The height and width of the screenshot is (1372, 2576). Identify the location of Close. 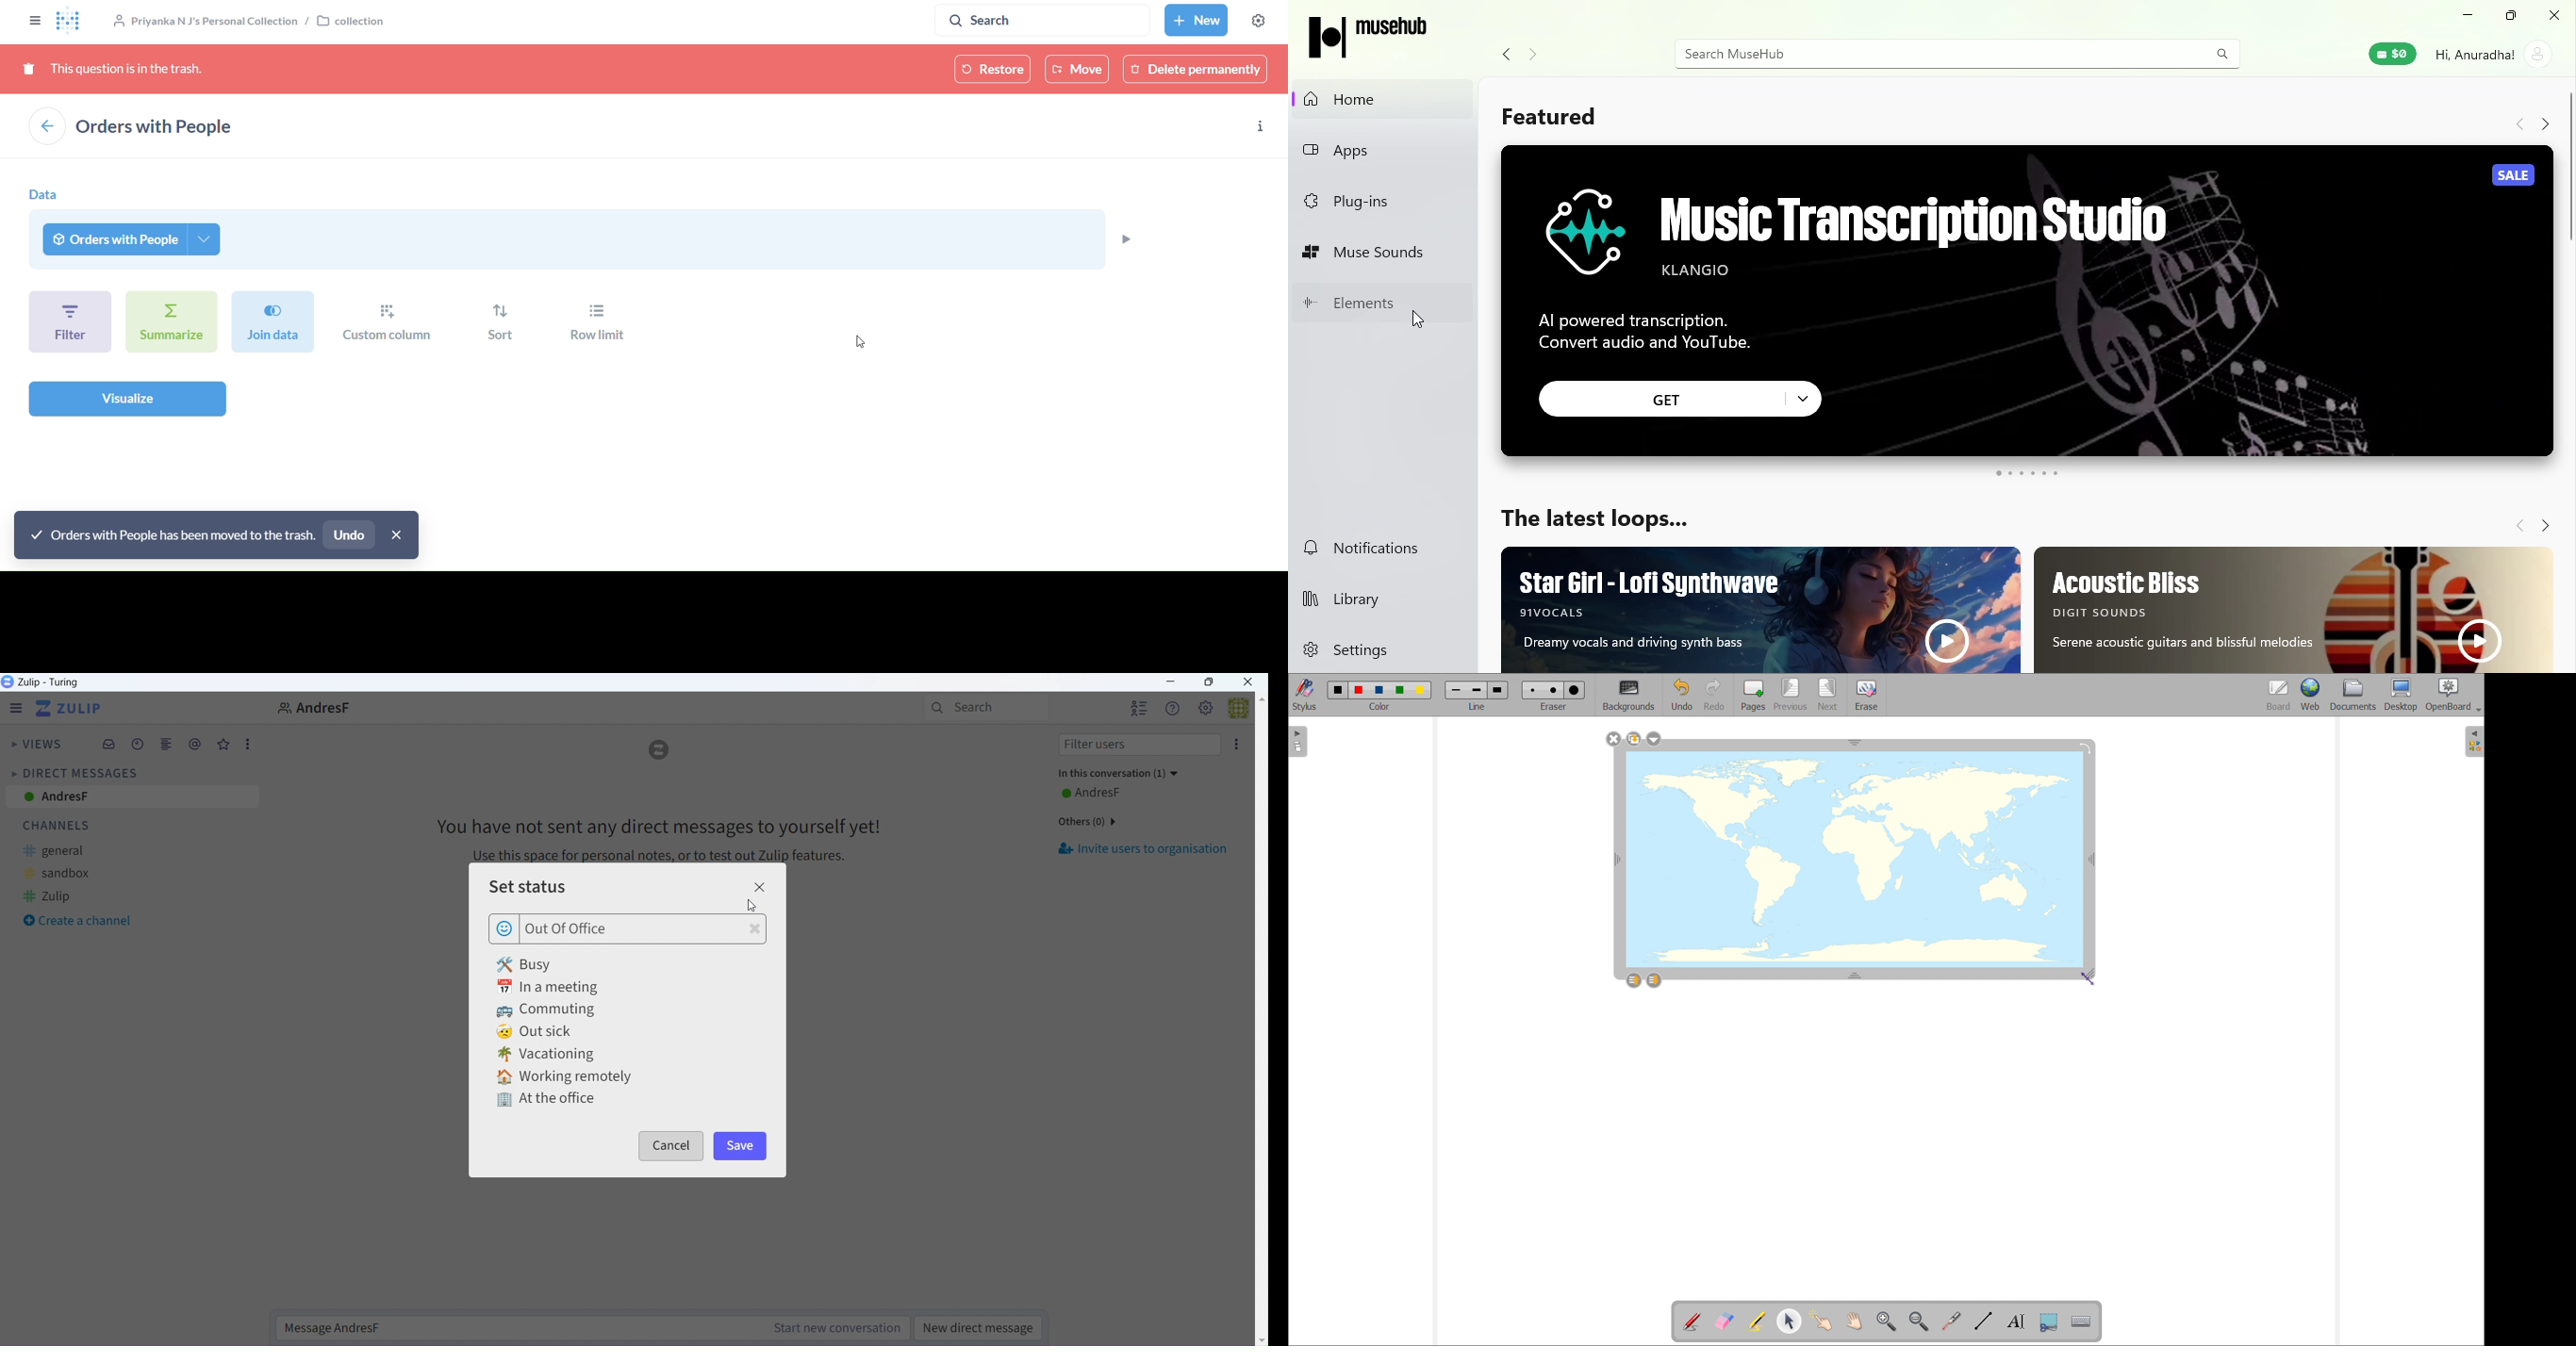
(1253, 682).